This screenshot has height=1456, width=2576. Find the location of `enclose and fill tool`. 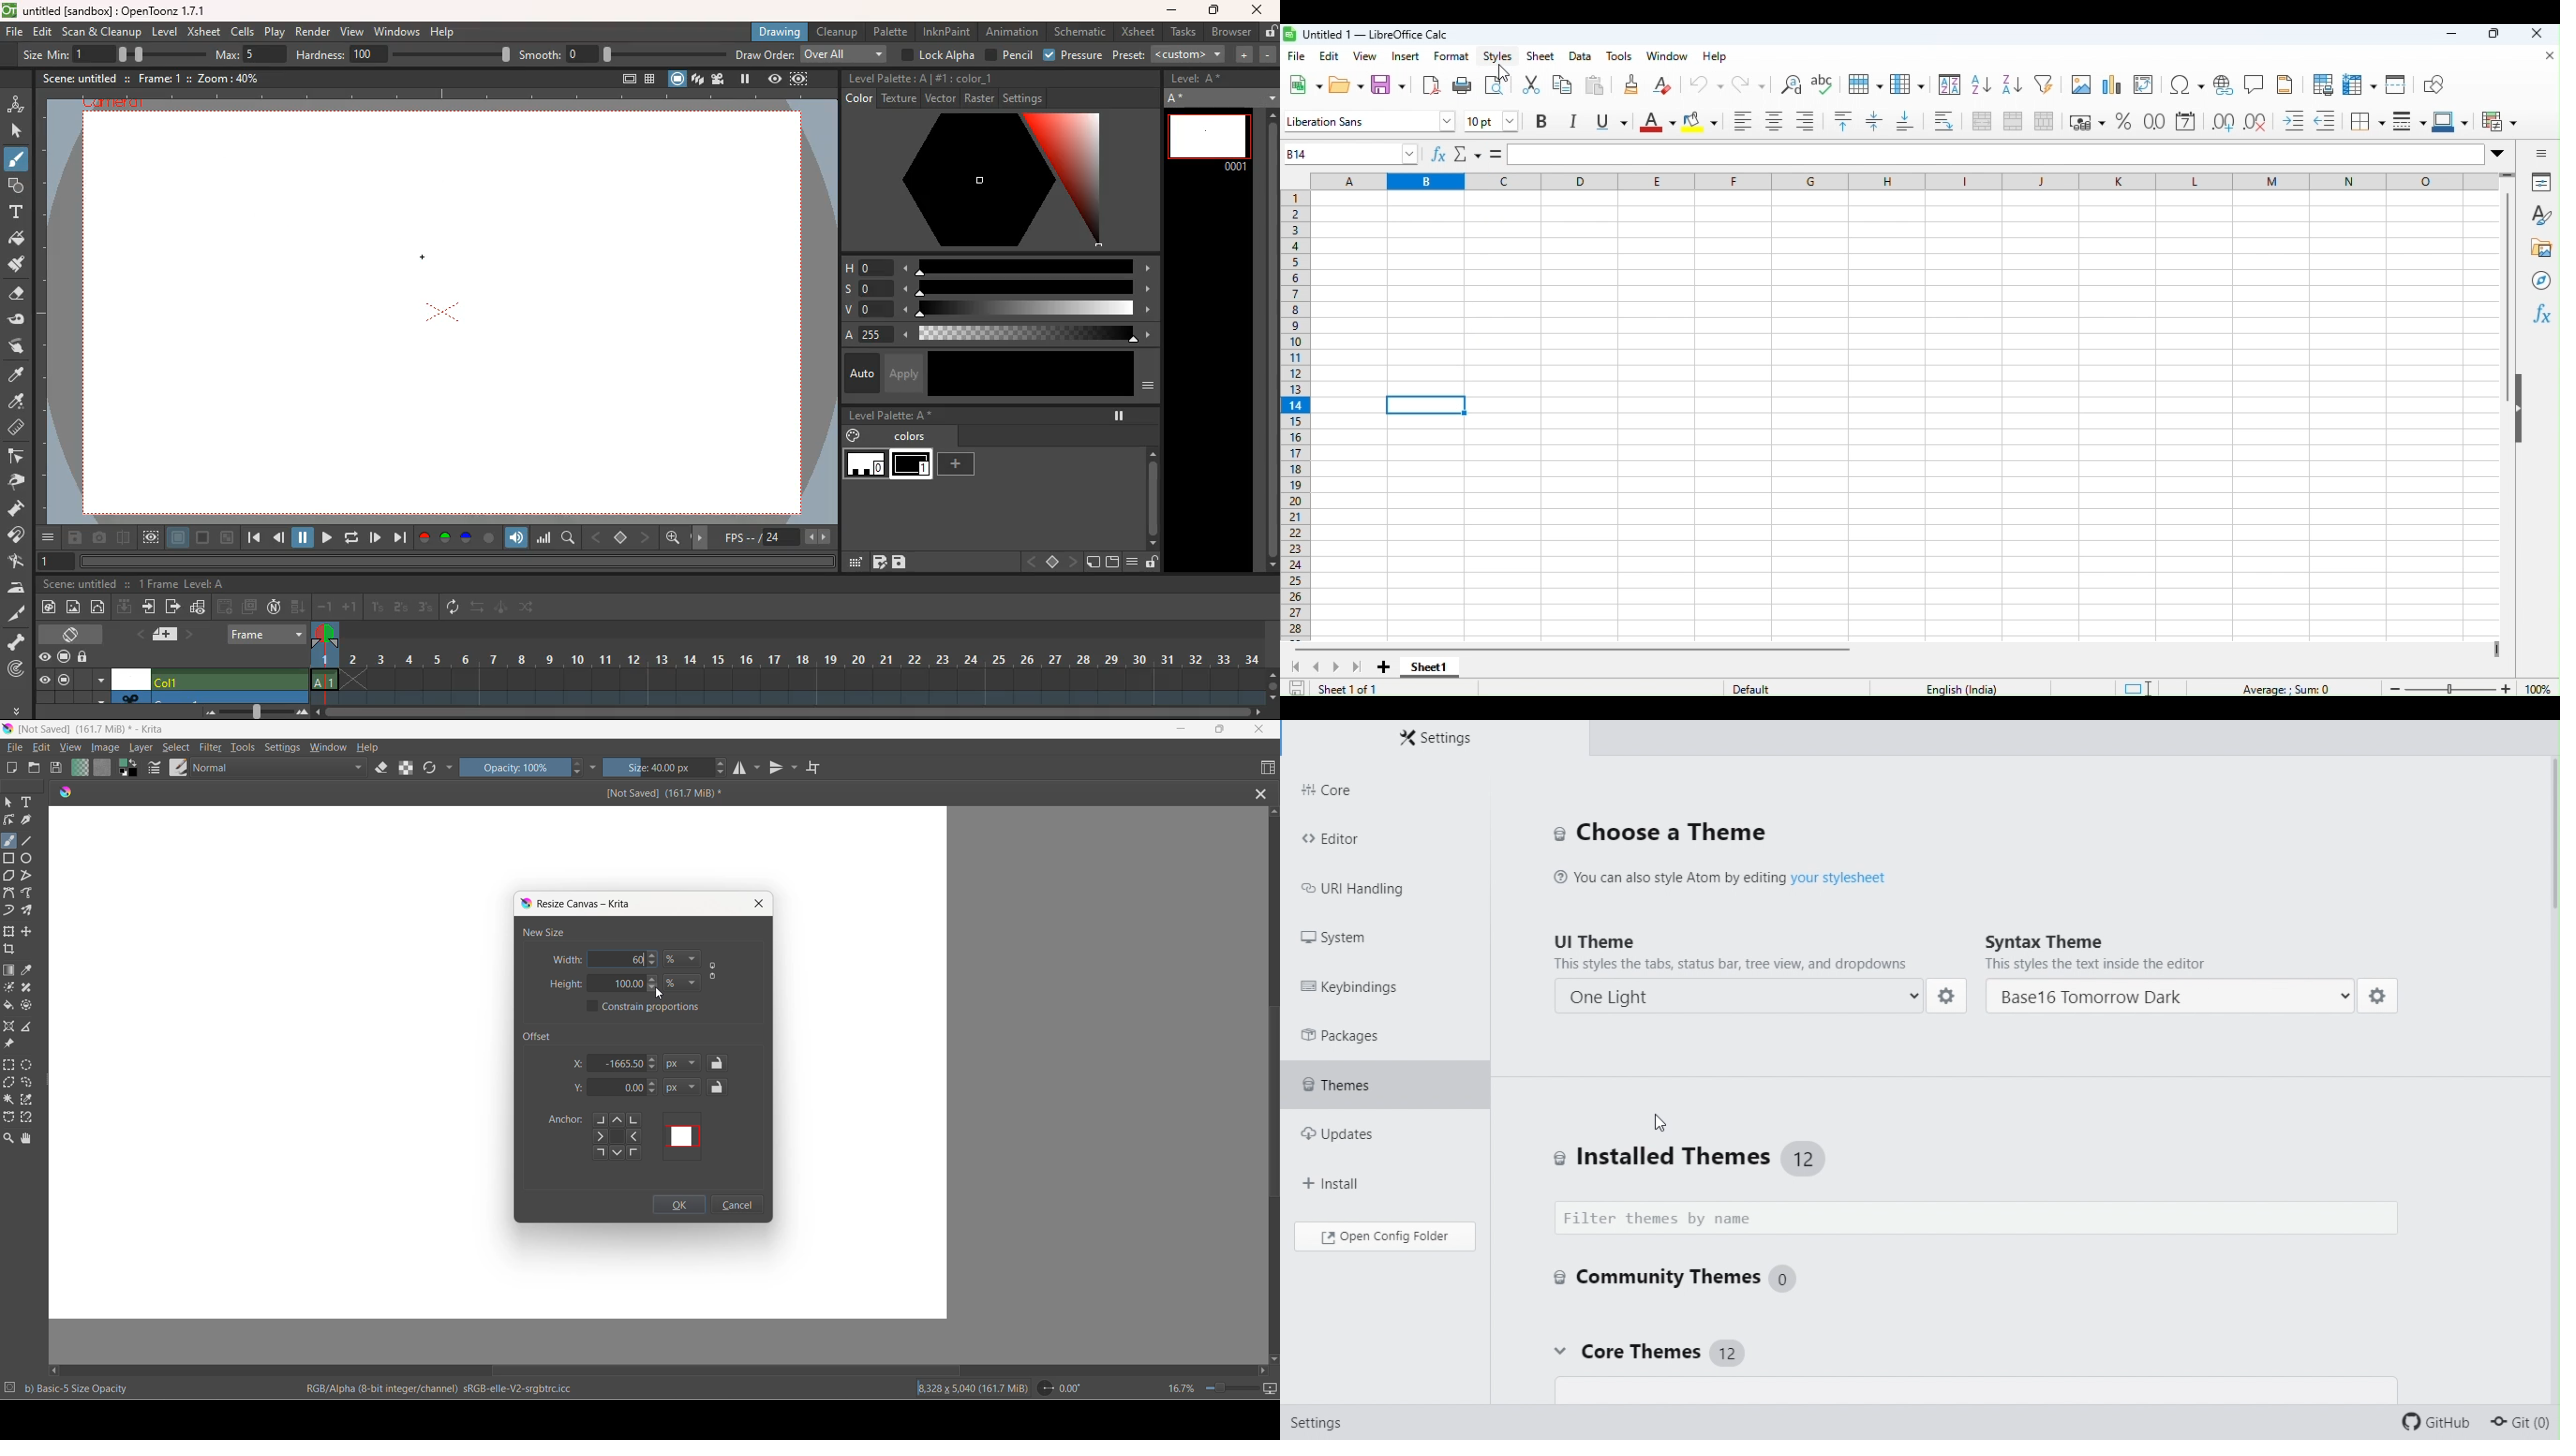

enclose and fill tool is located at coordinates (25, 1008).